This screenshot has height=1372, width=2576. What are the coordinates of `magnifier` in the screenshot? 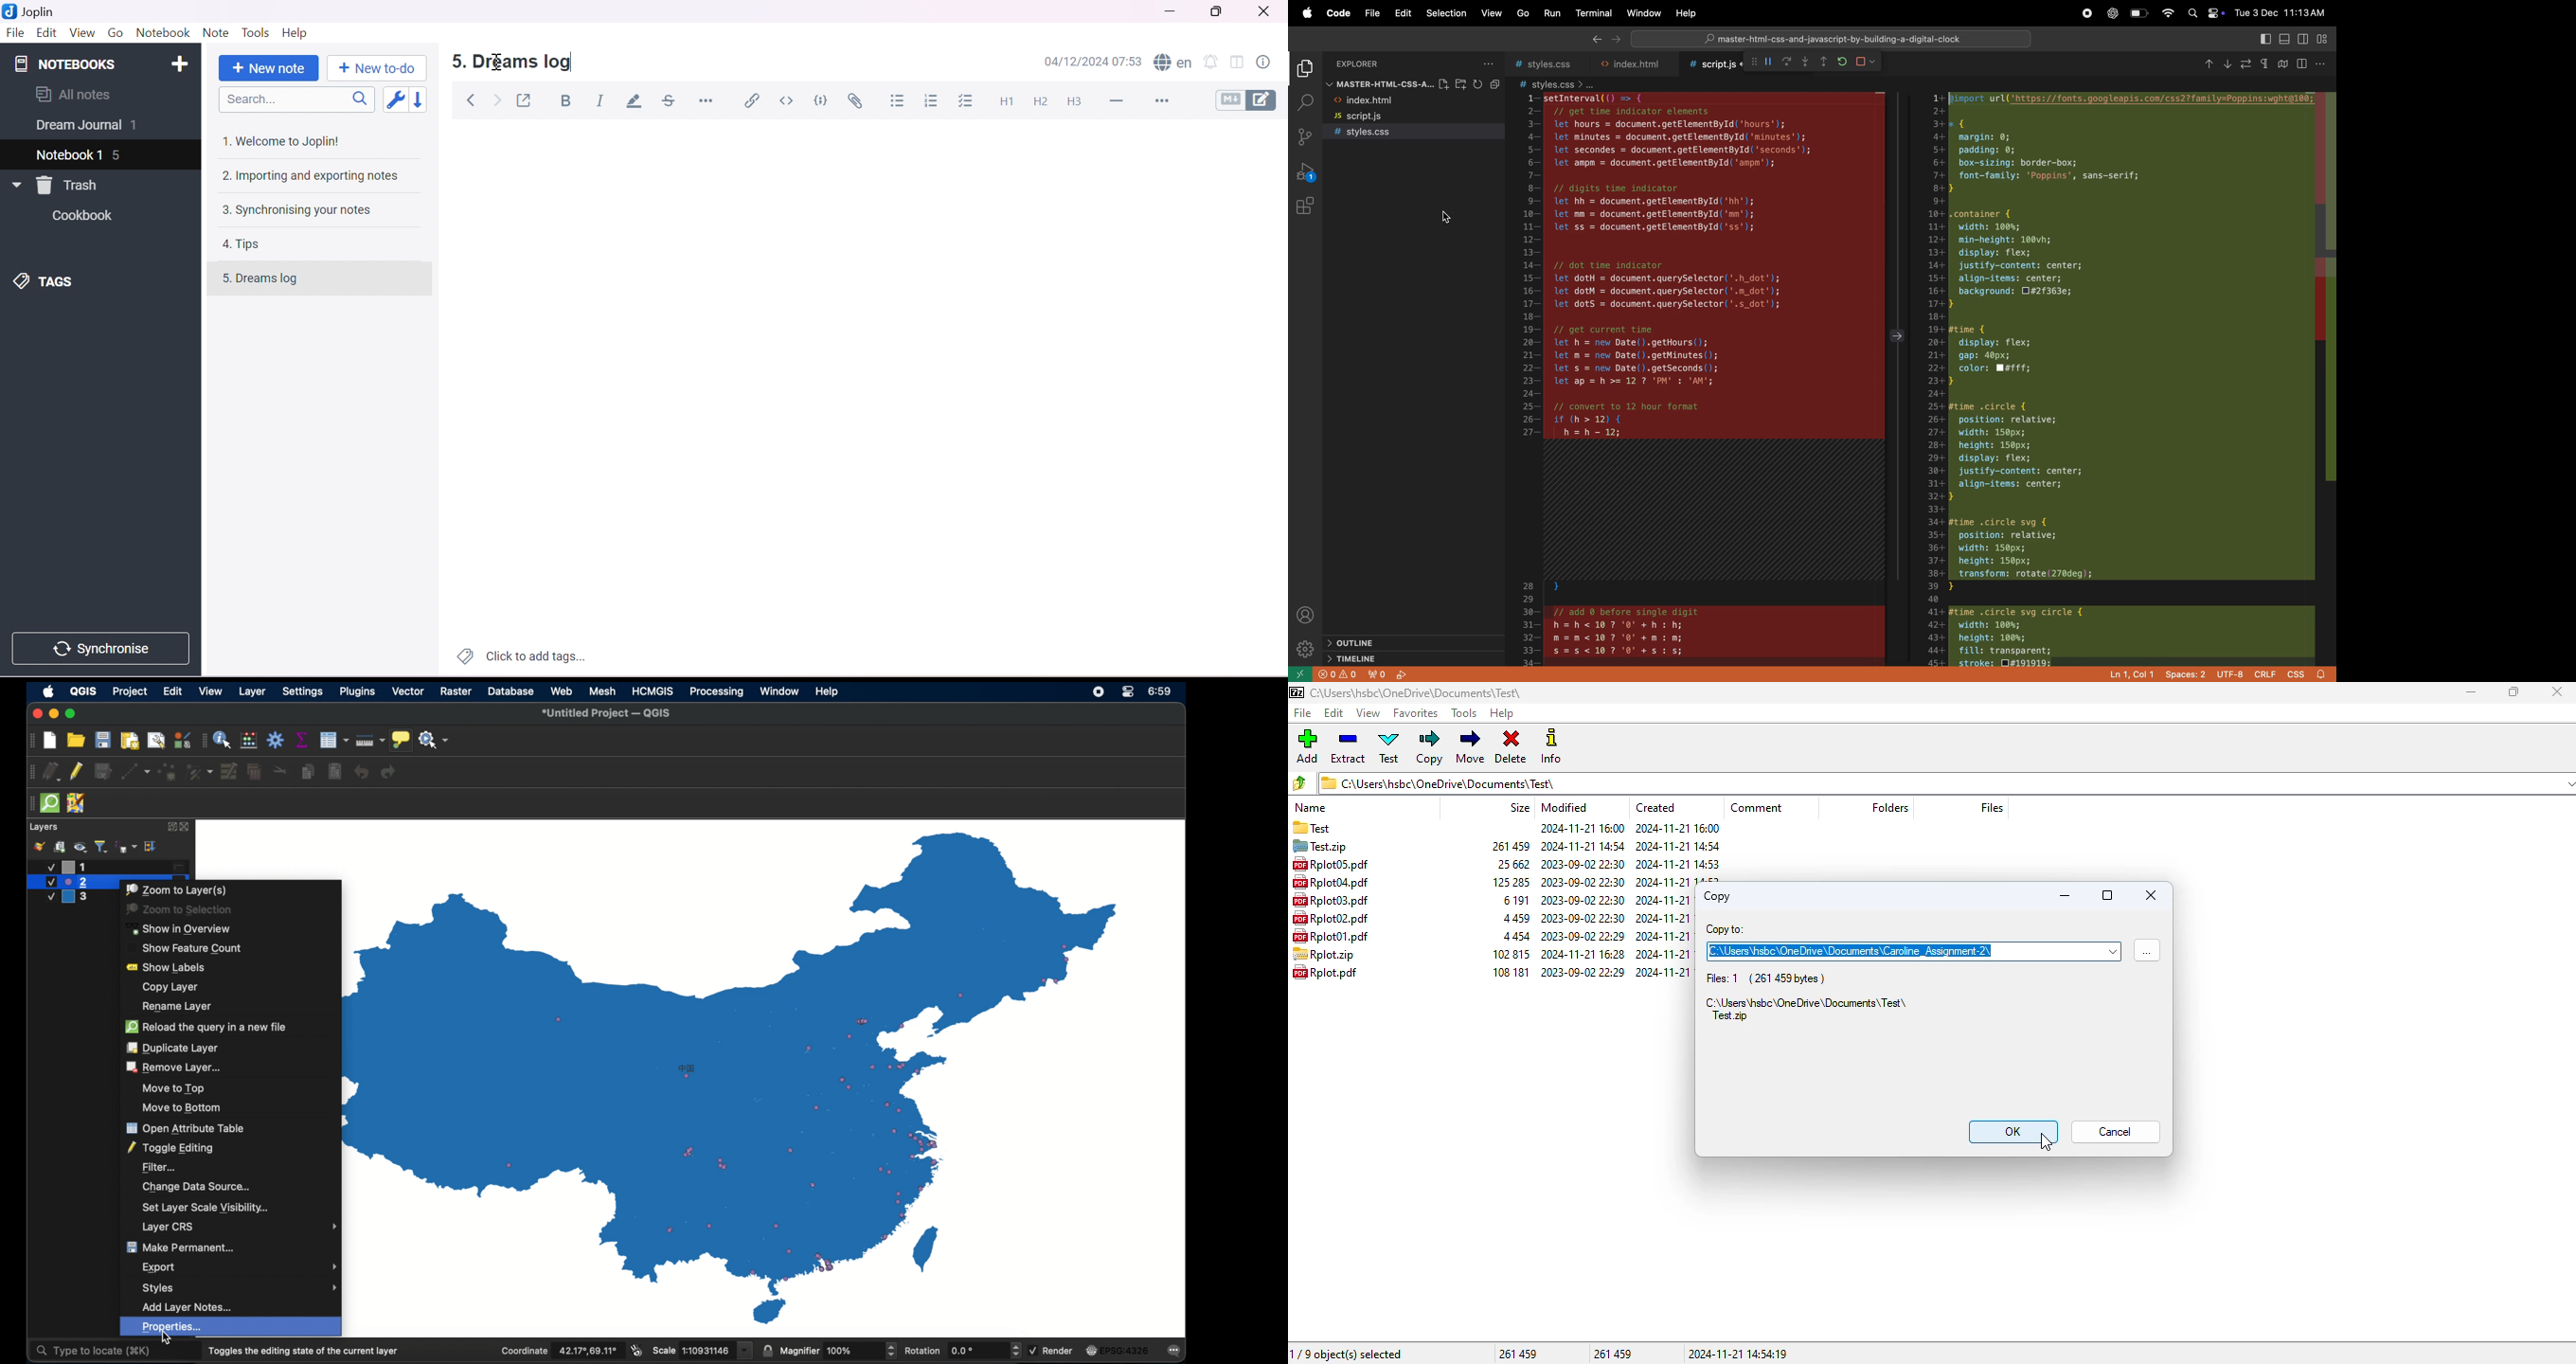 It's located at (838, 1351).